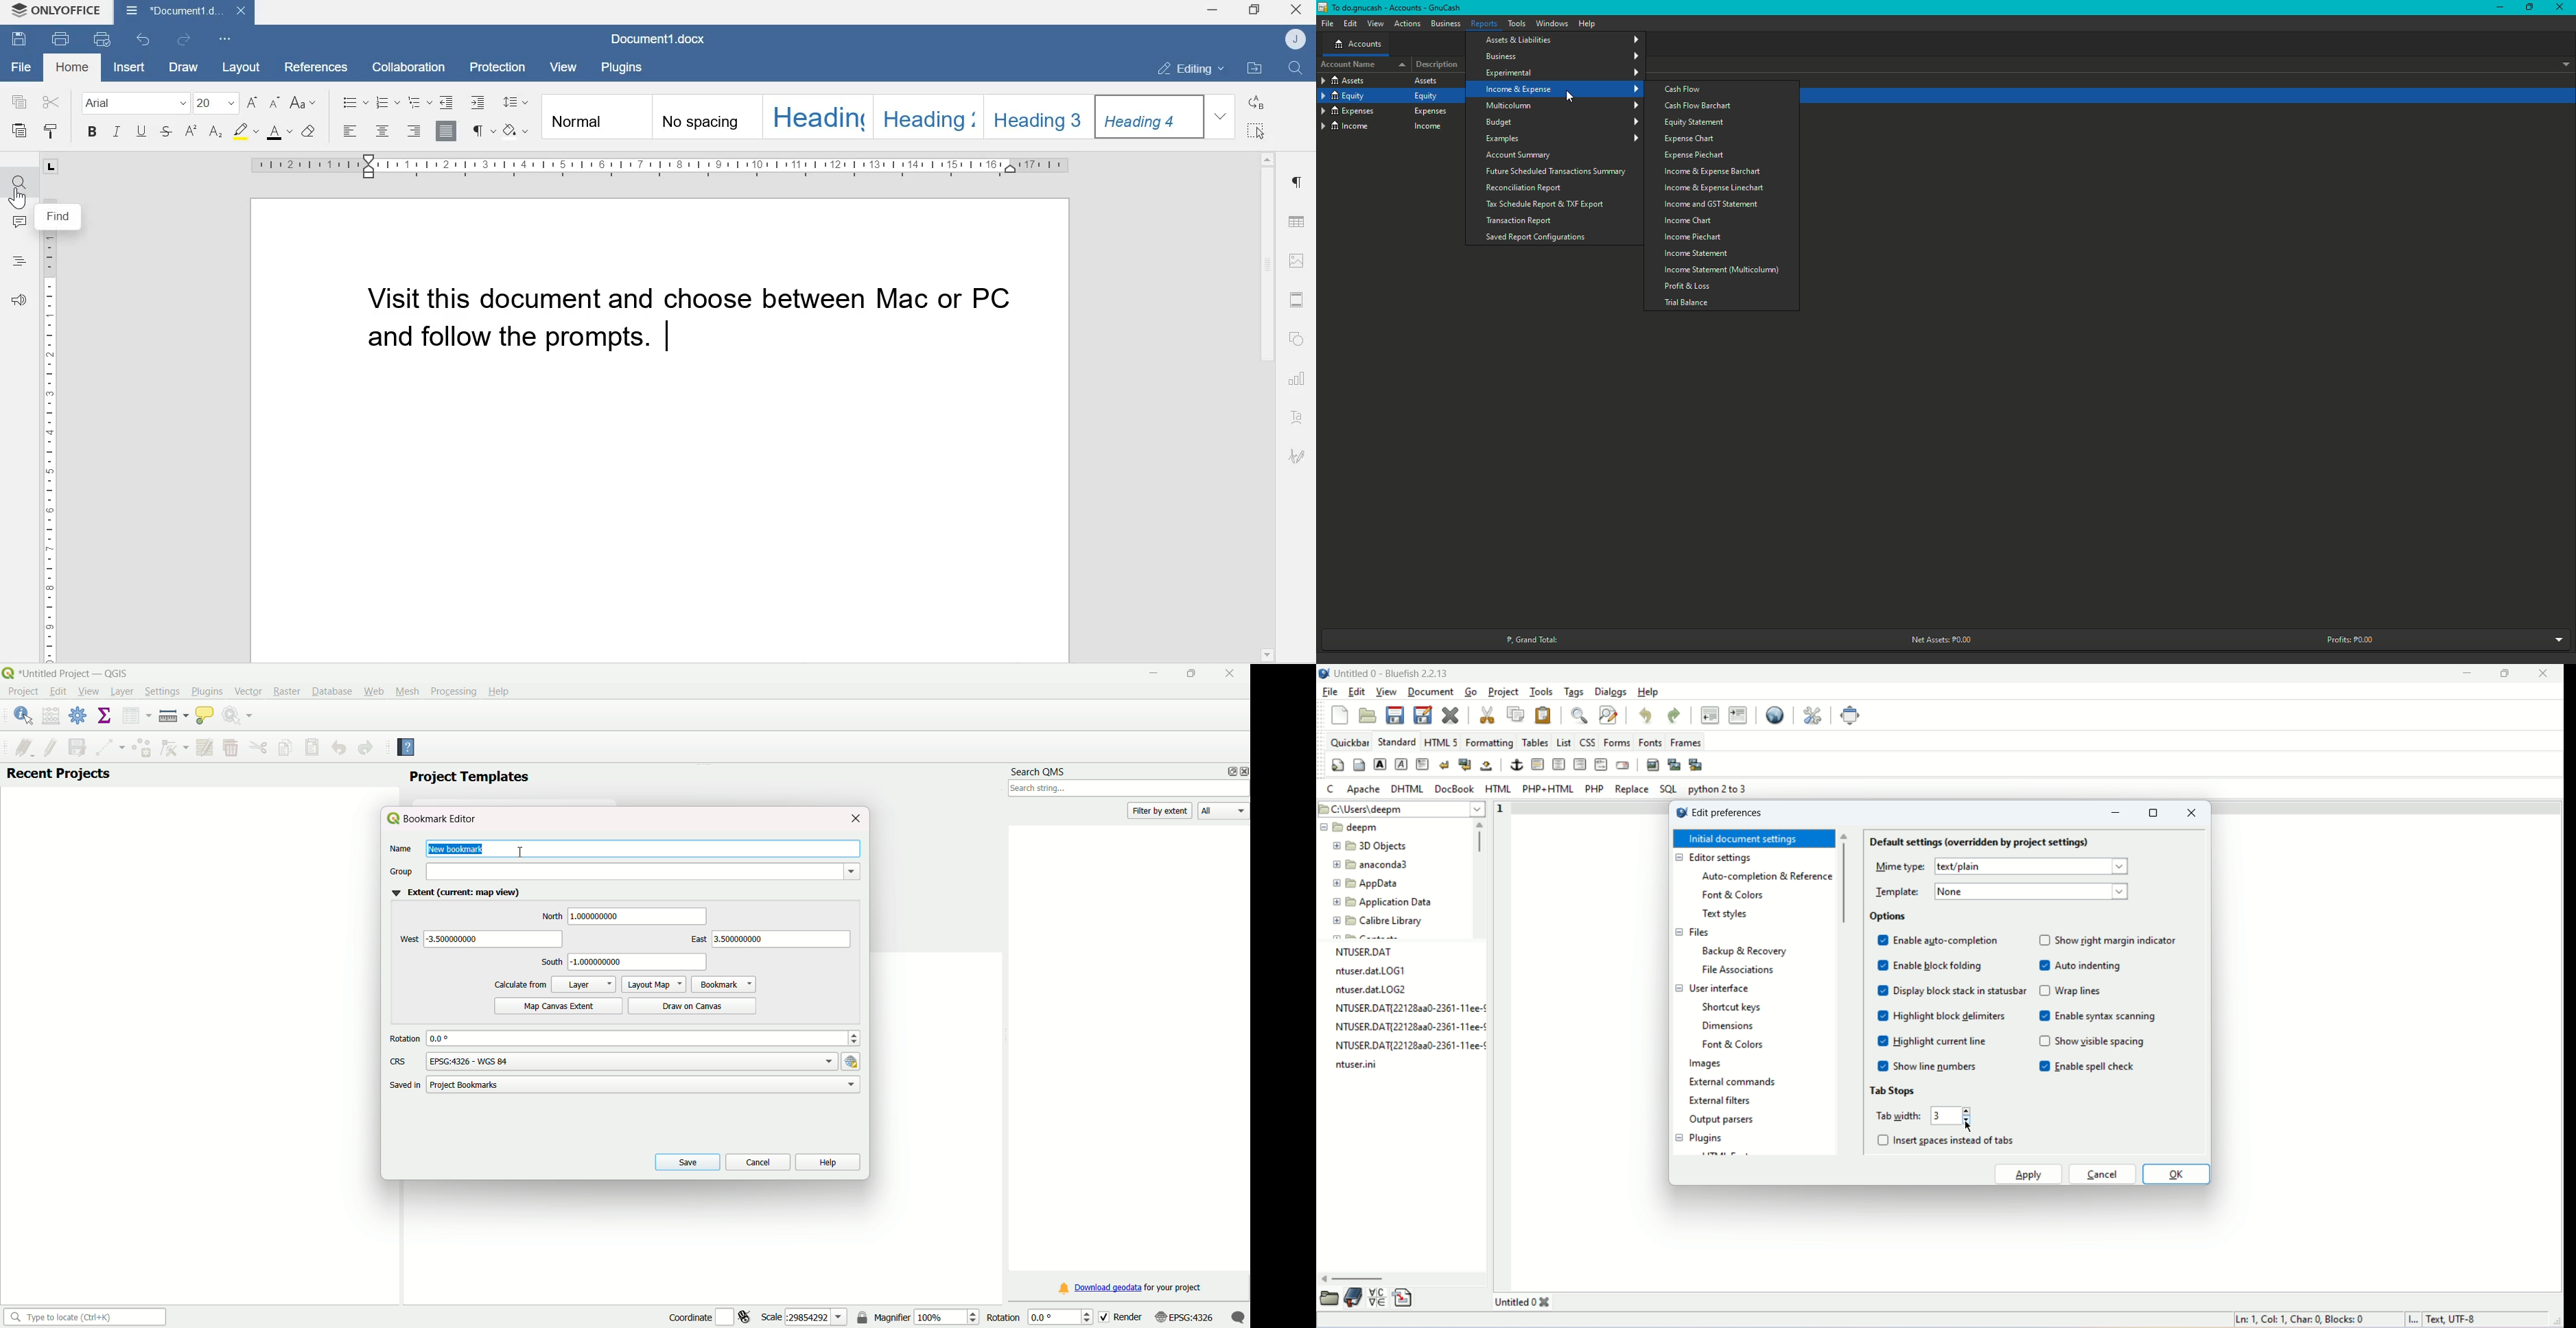 The height and width of the screenshot is (1344, 2576). Describe the element at coordinates (1713, 858) in the screenshot. I see `editor settings` at that location.